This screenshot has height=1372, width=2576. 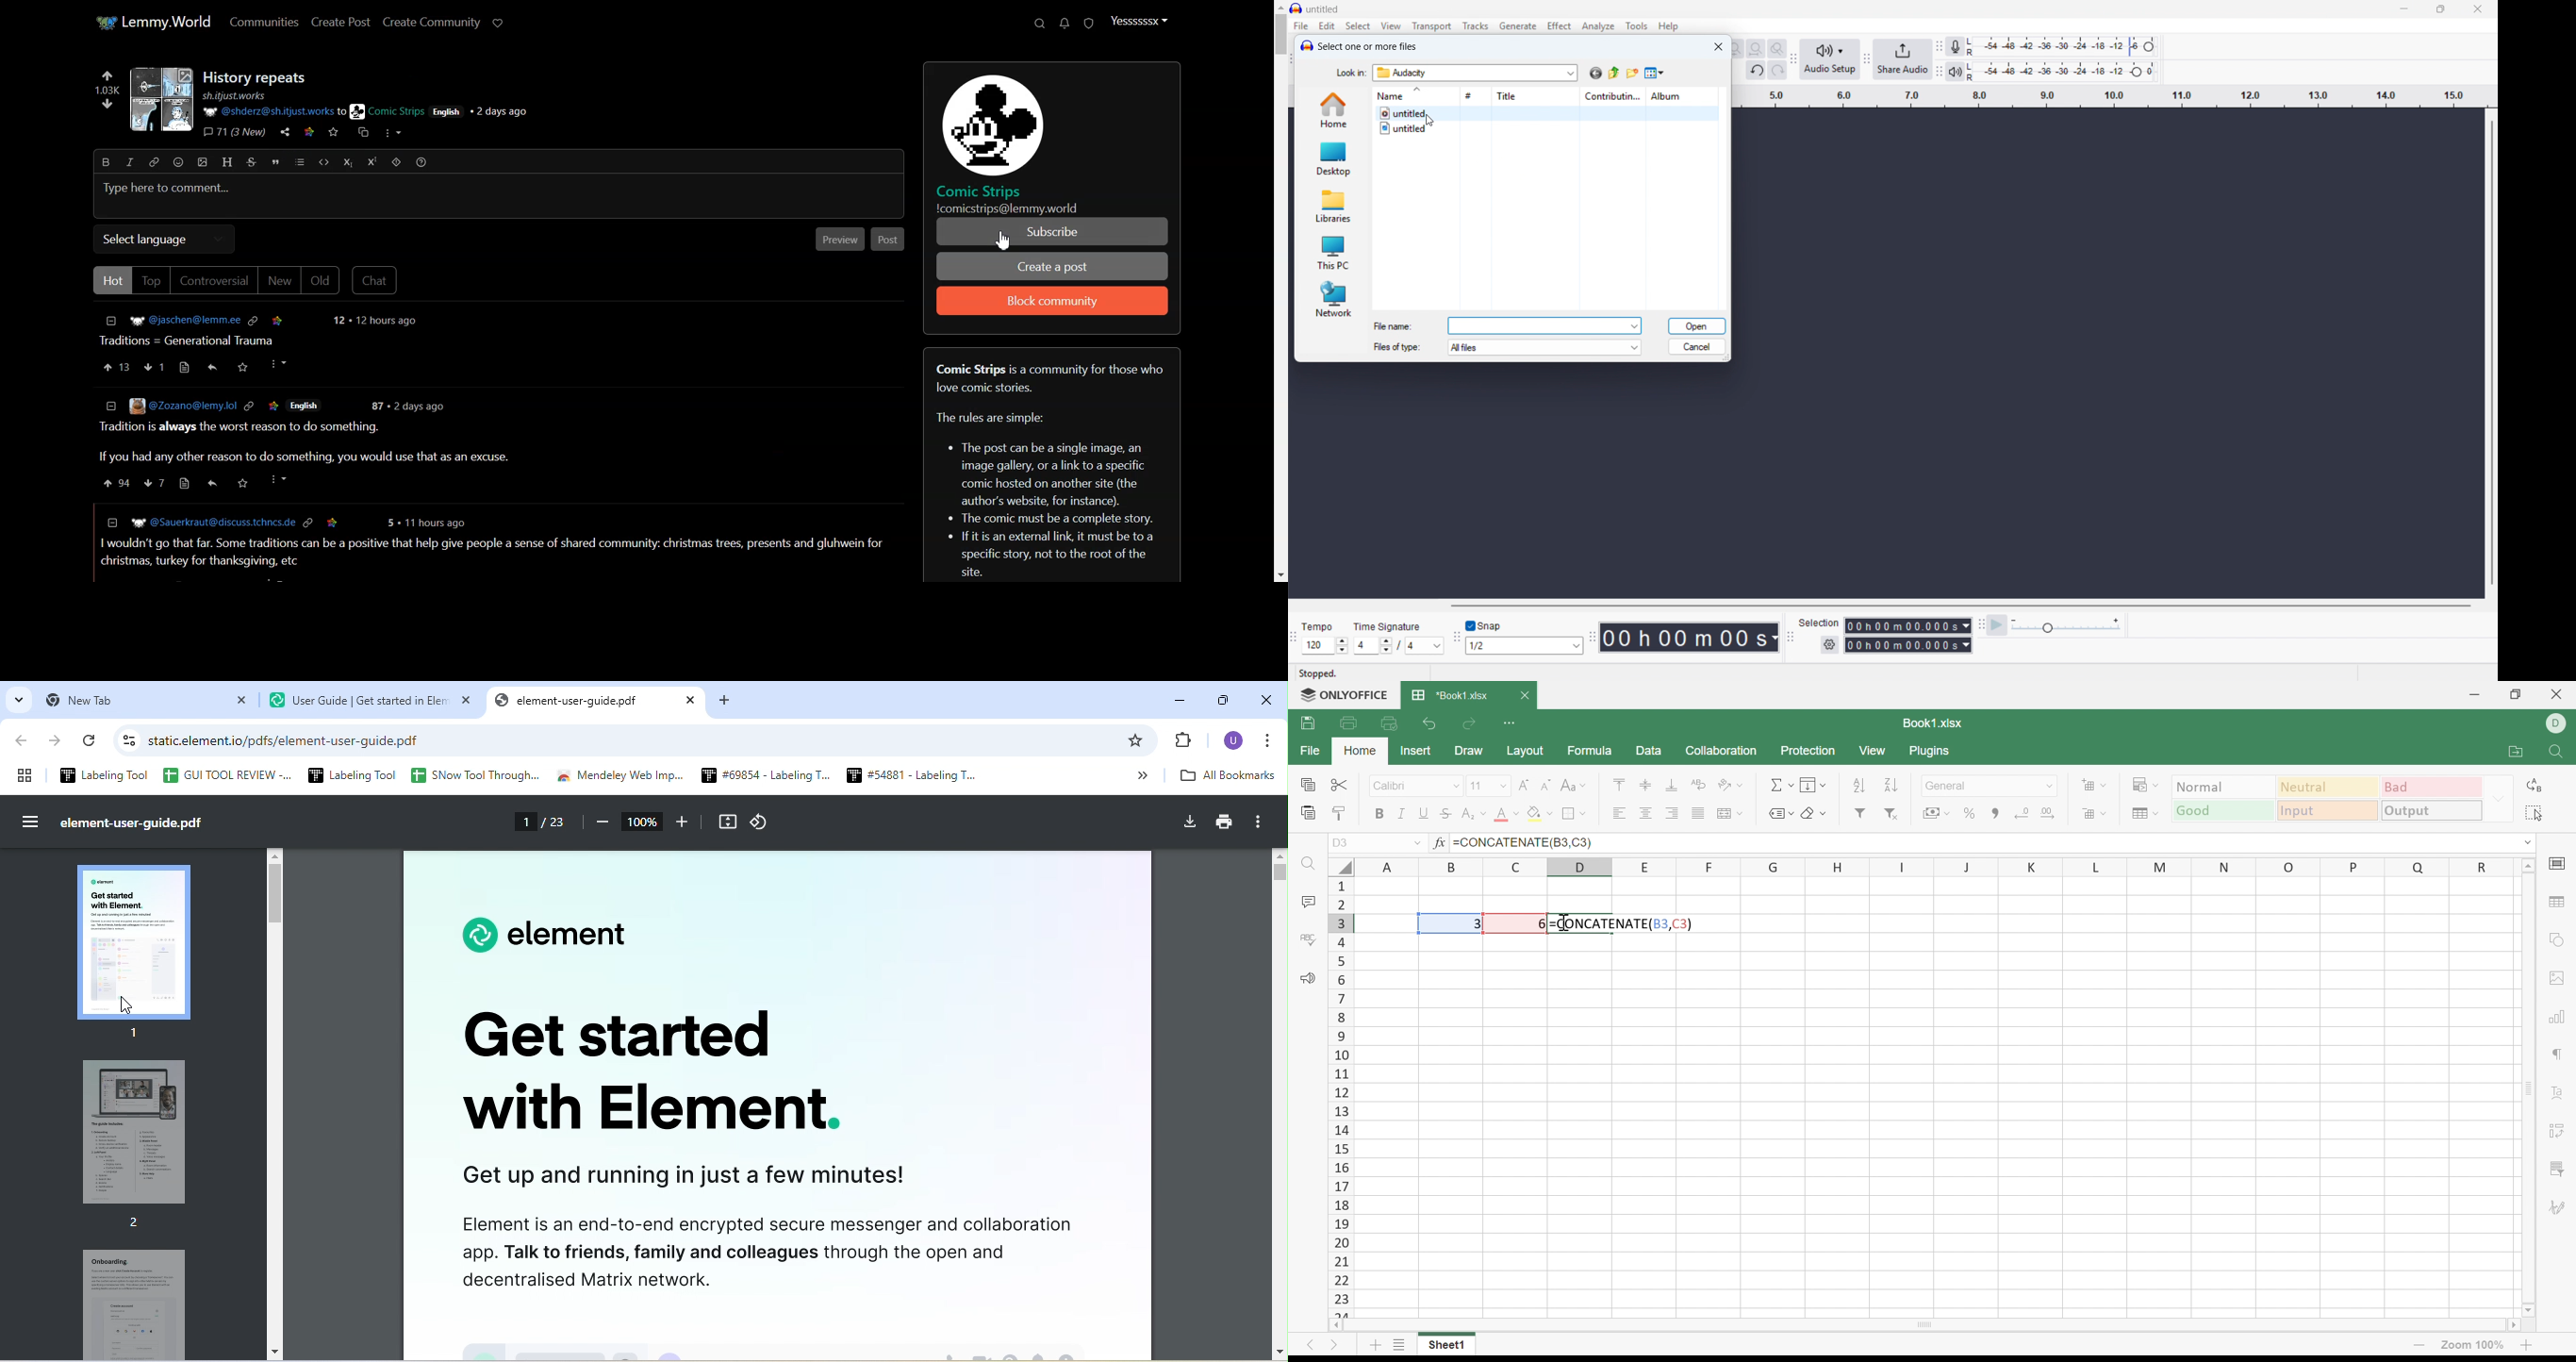 What do you see at coordinates (1377, 815) in the screenshot?
I see `Bold` at bounding box center [1377, 815].